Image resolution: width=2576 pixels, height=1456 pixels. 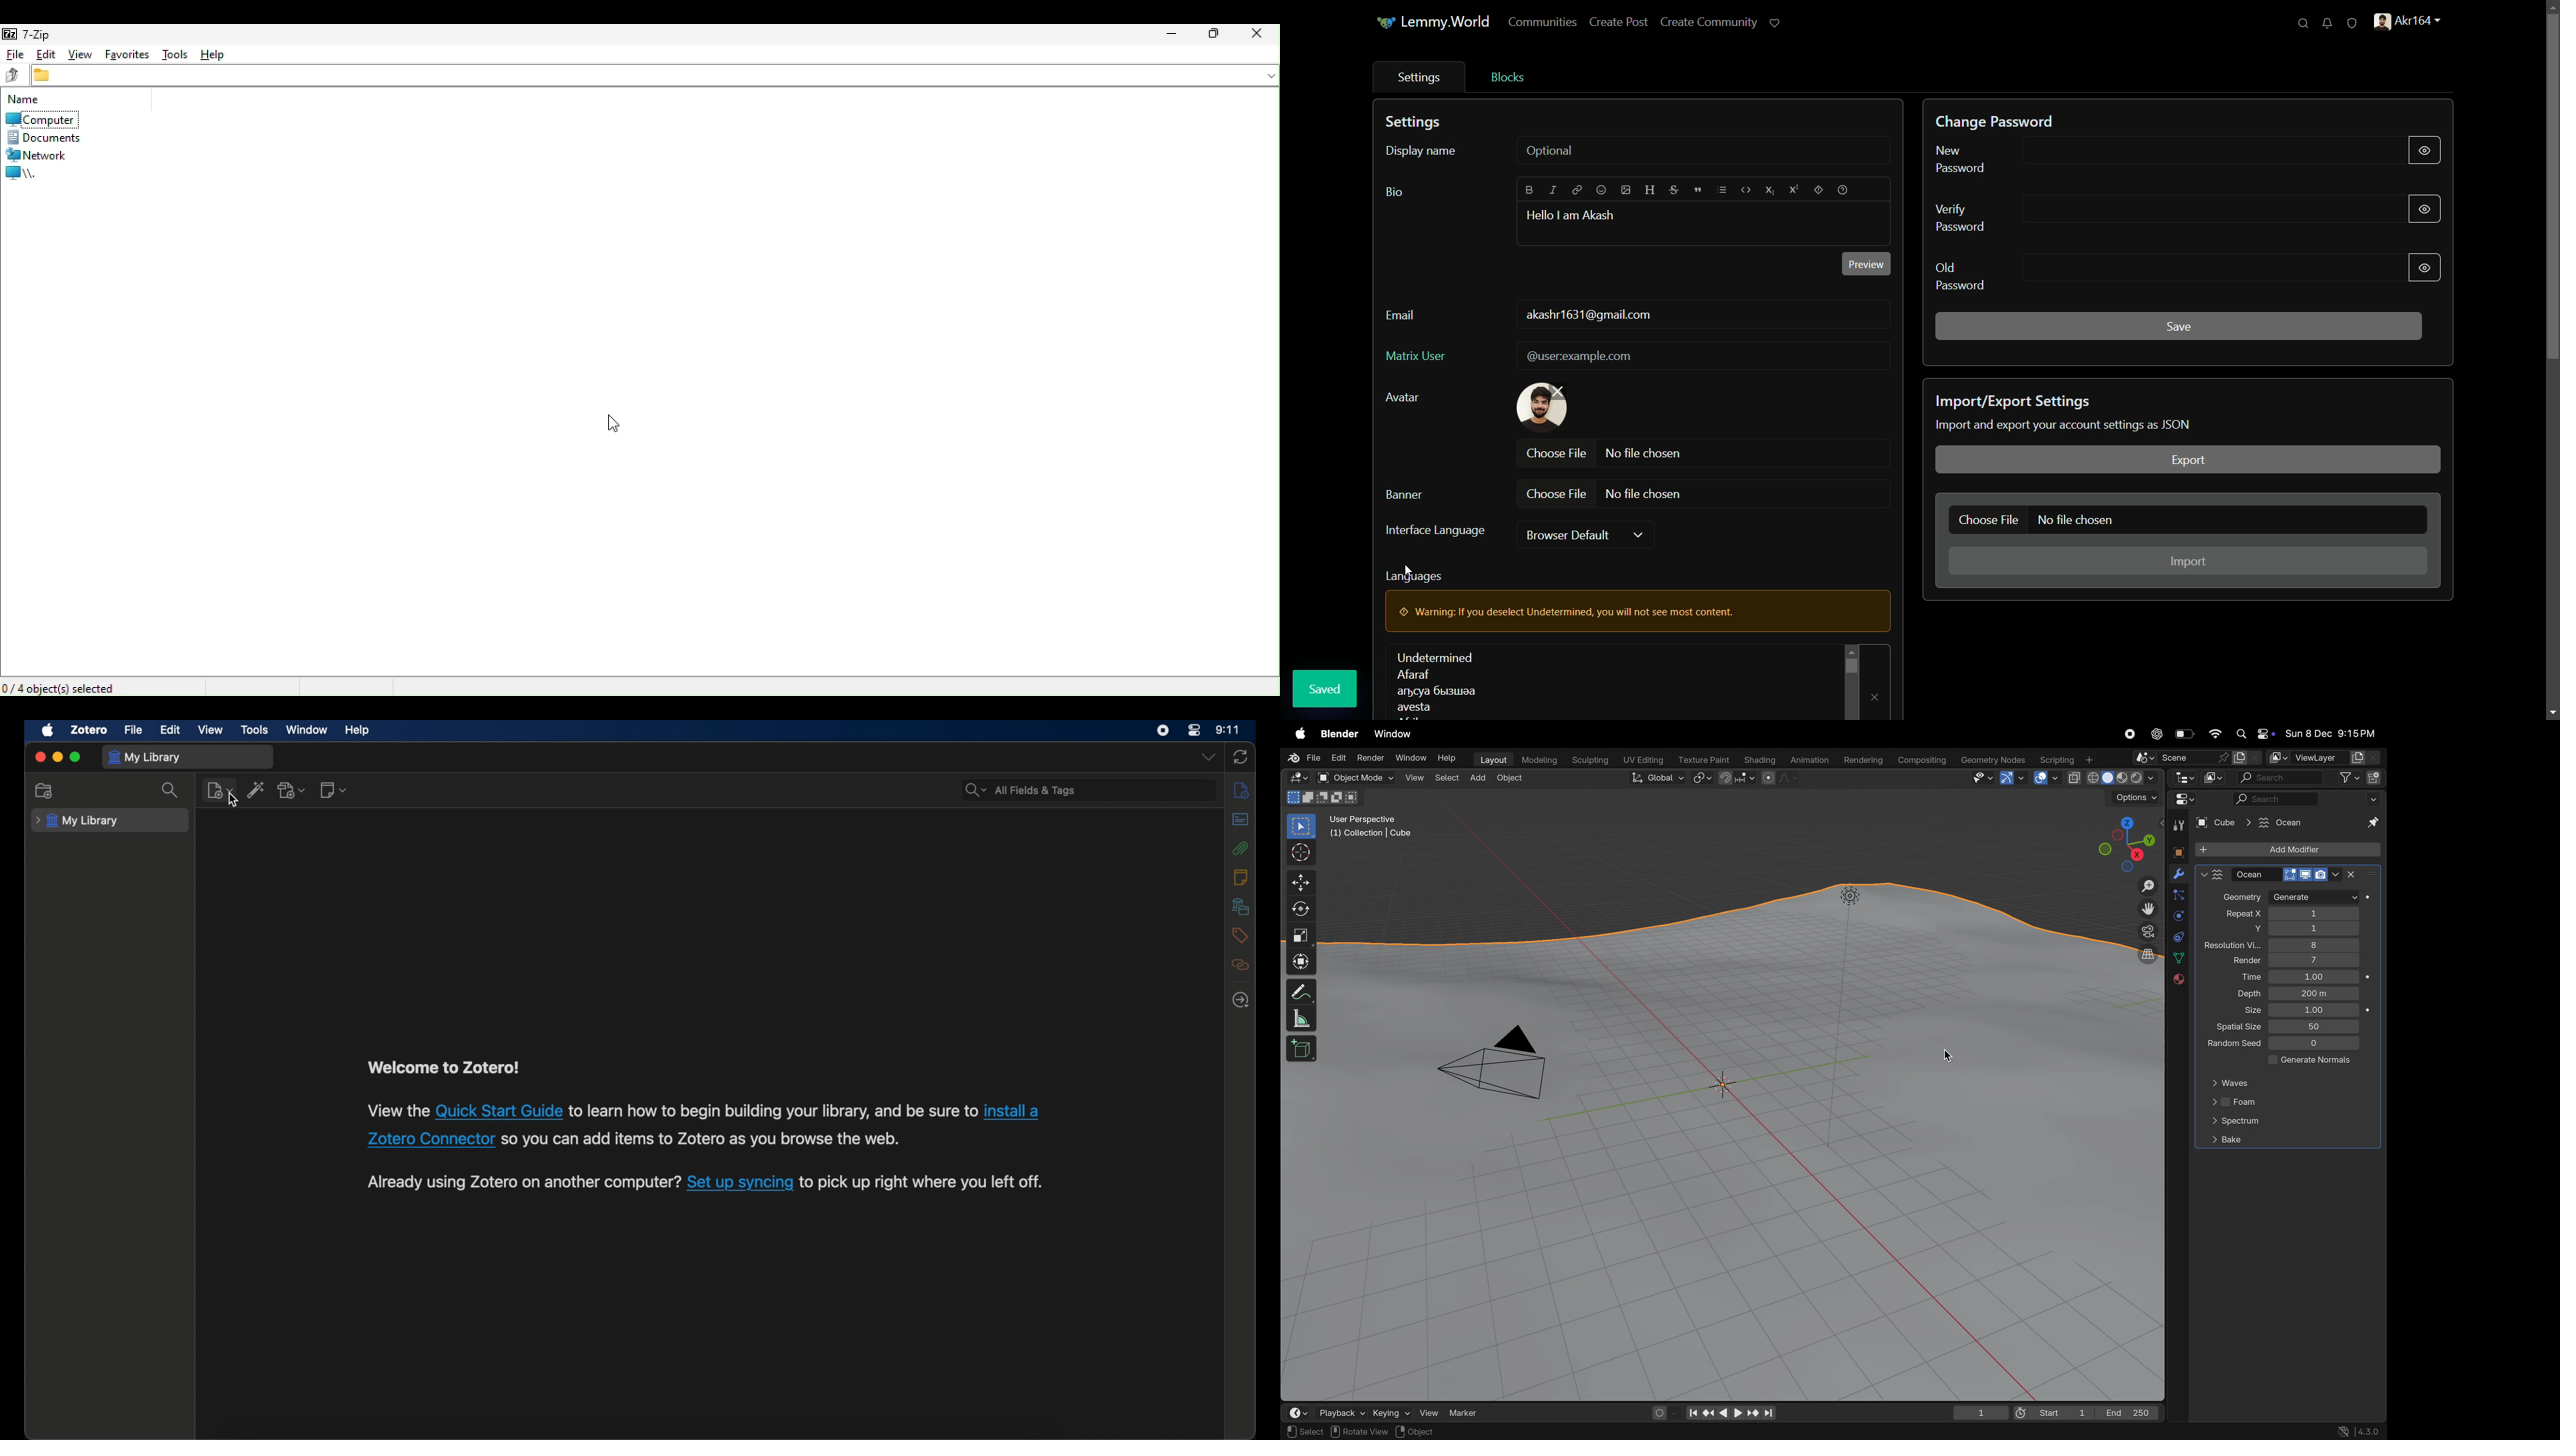 I want to click on sculpting, so click(x=1590, y=759).